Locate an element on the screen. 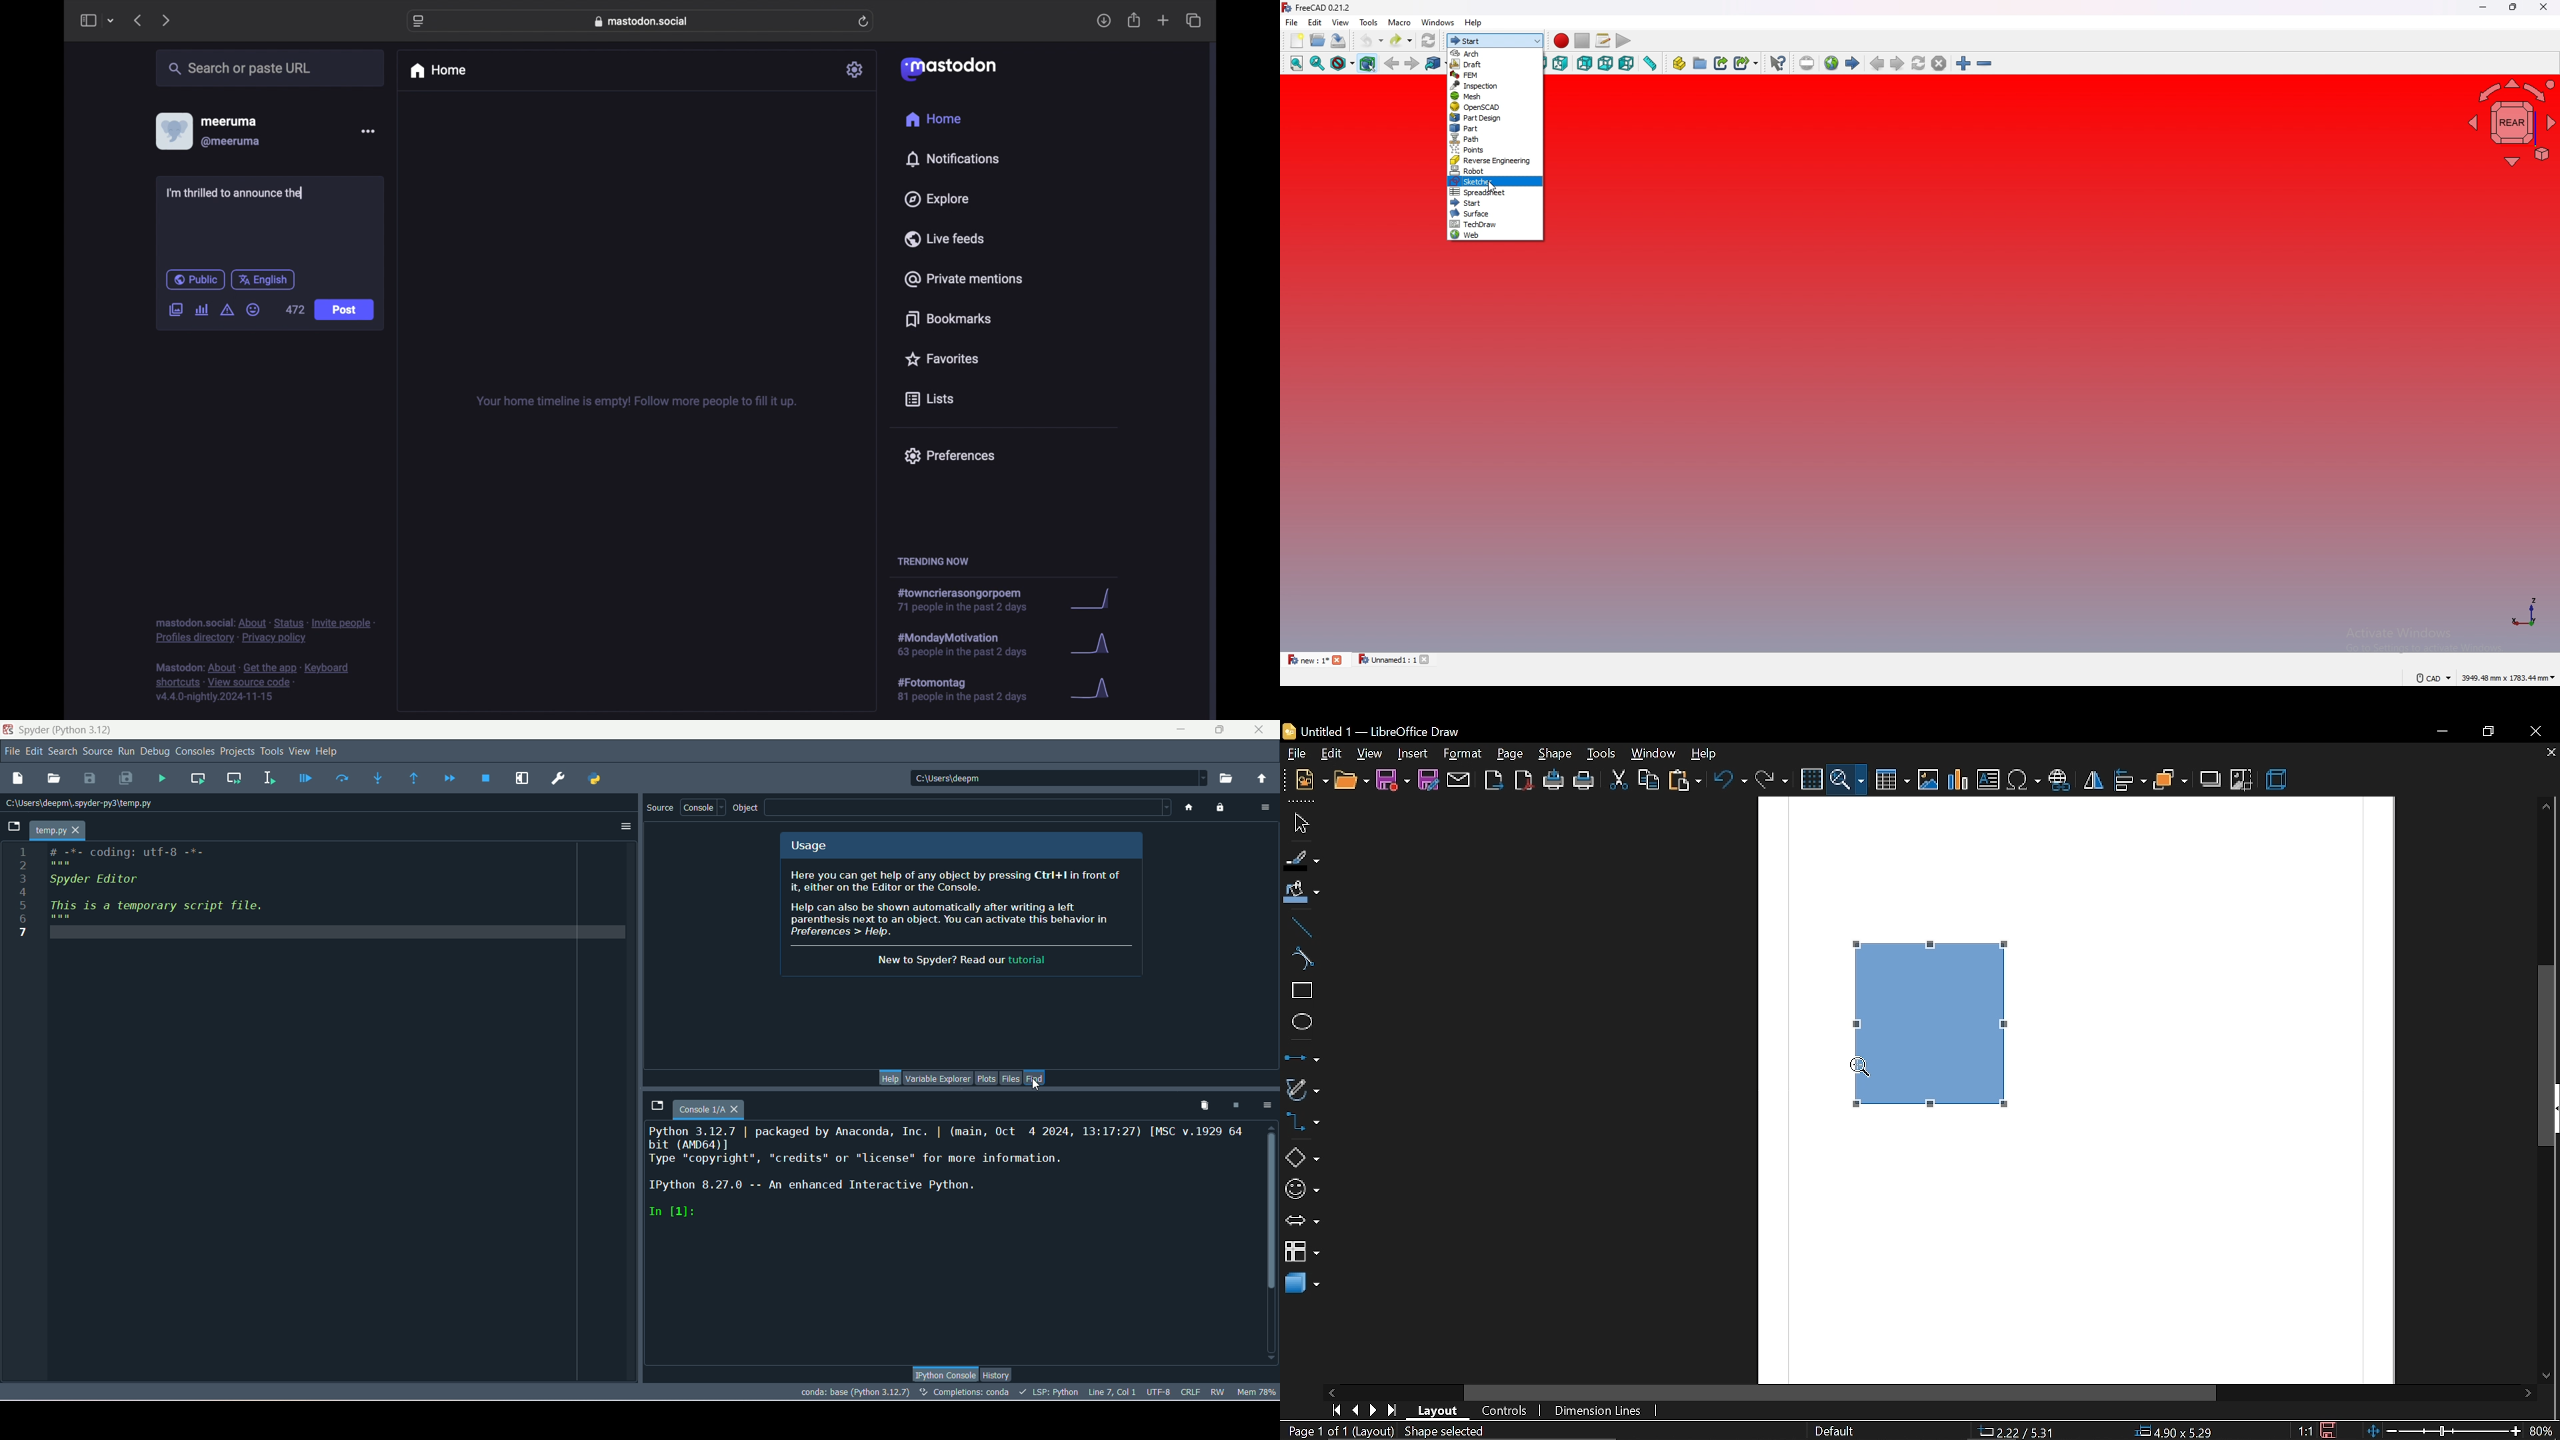  right is located at coordinates (1561, 63).